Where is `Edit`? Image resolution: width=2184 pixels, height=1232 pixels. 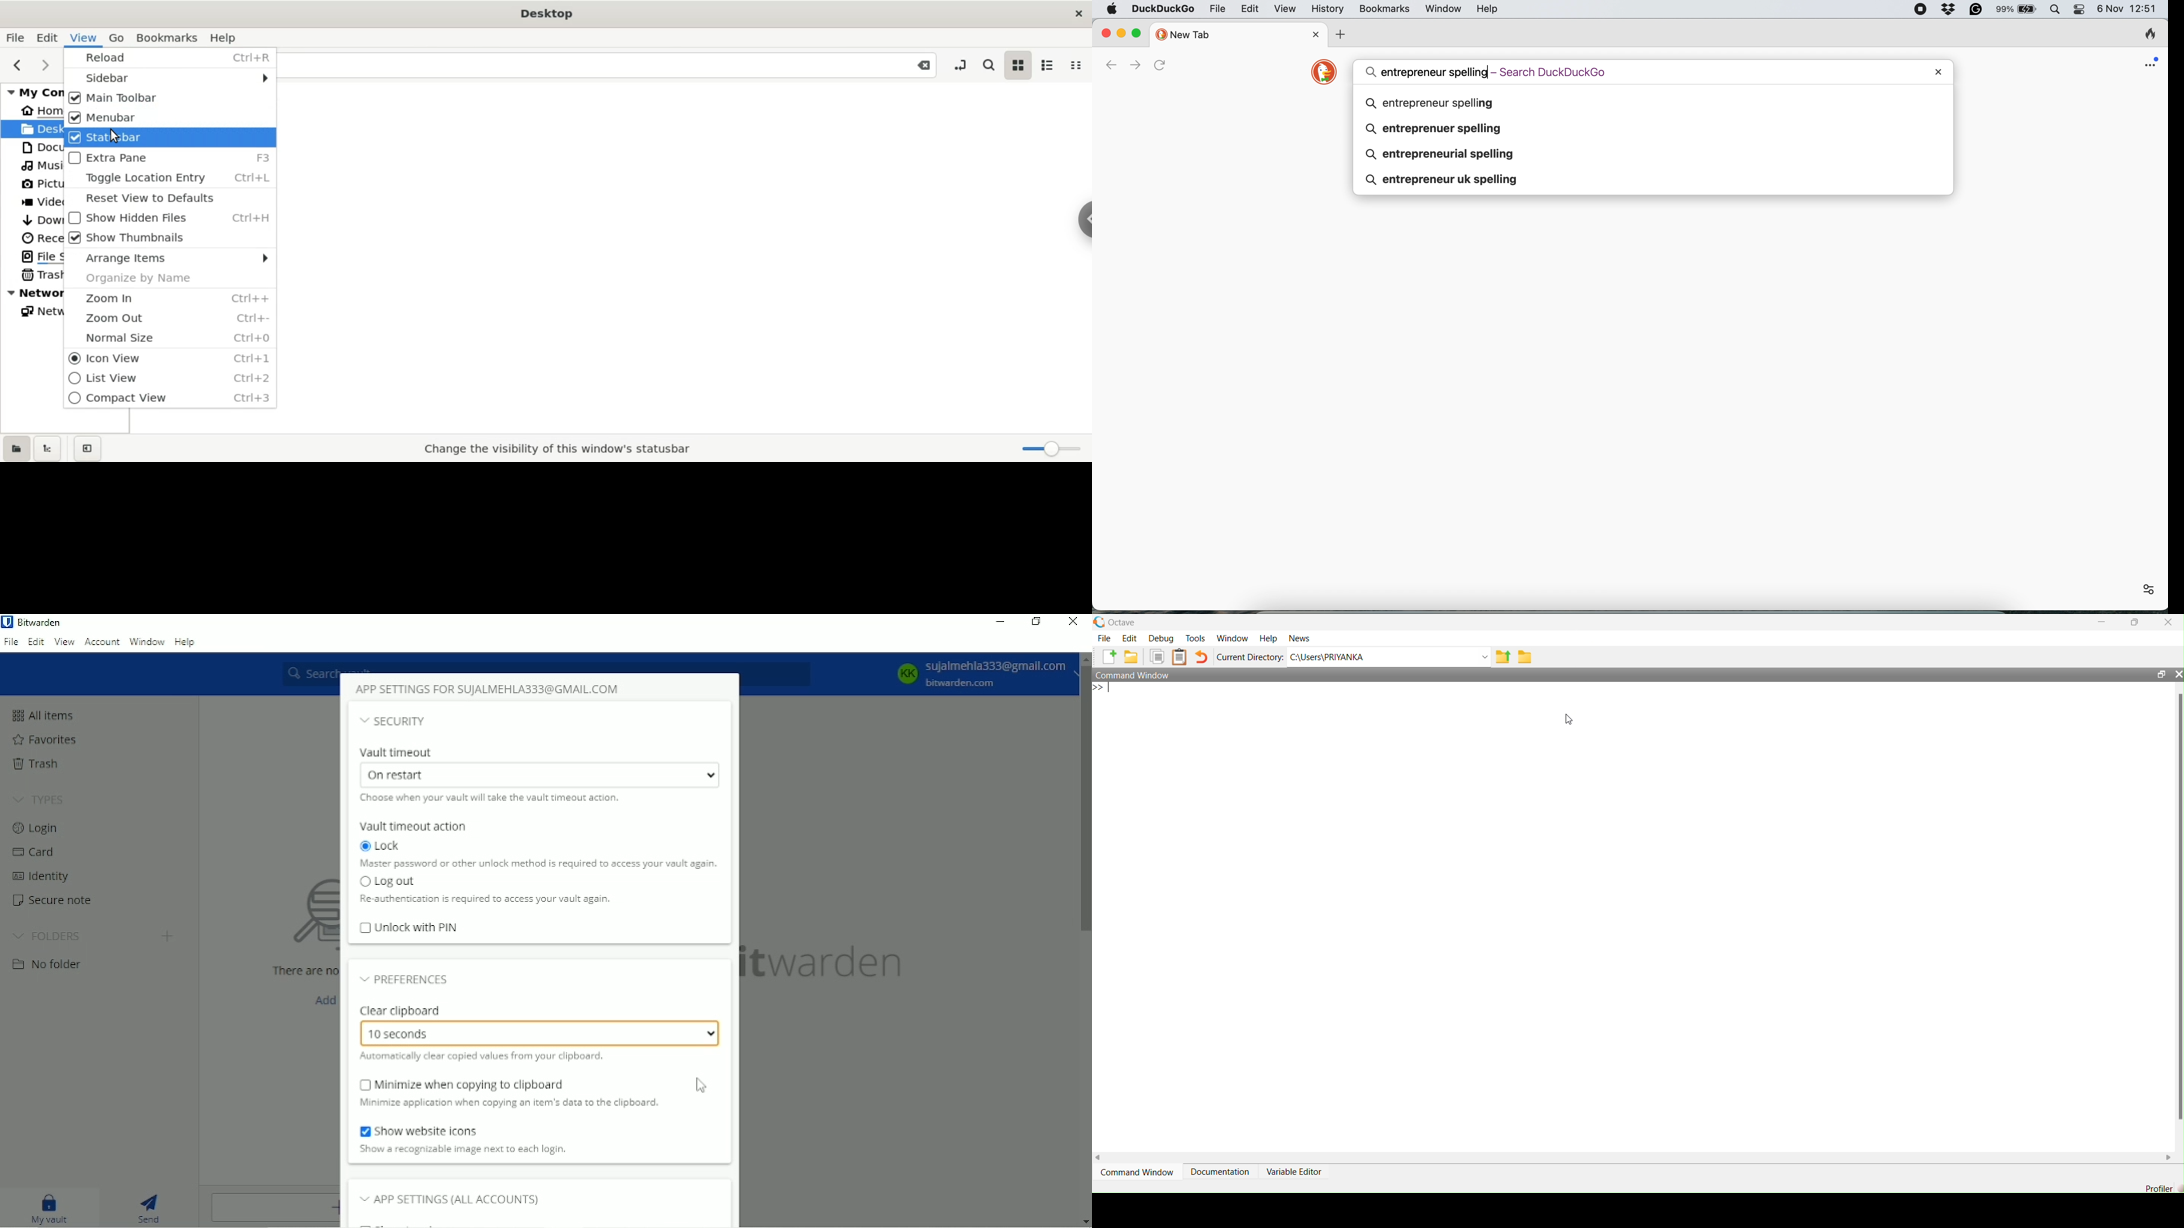
Edit is located at coordinates (34, 641).